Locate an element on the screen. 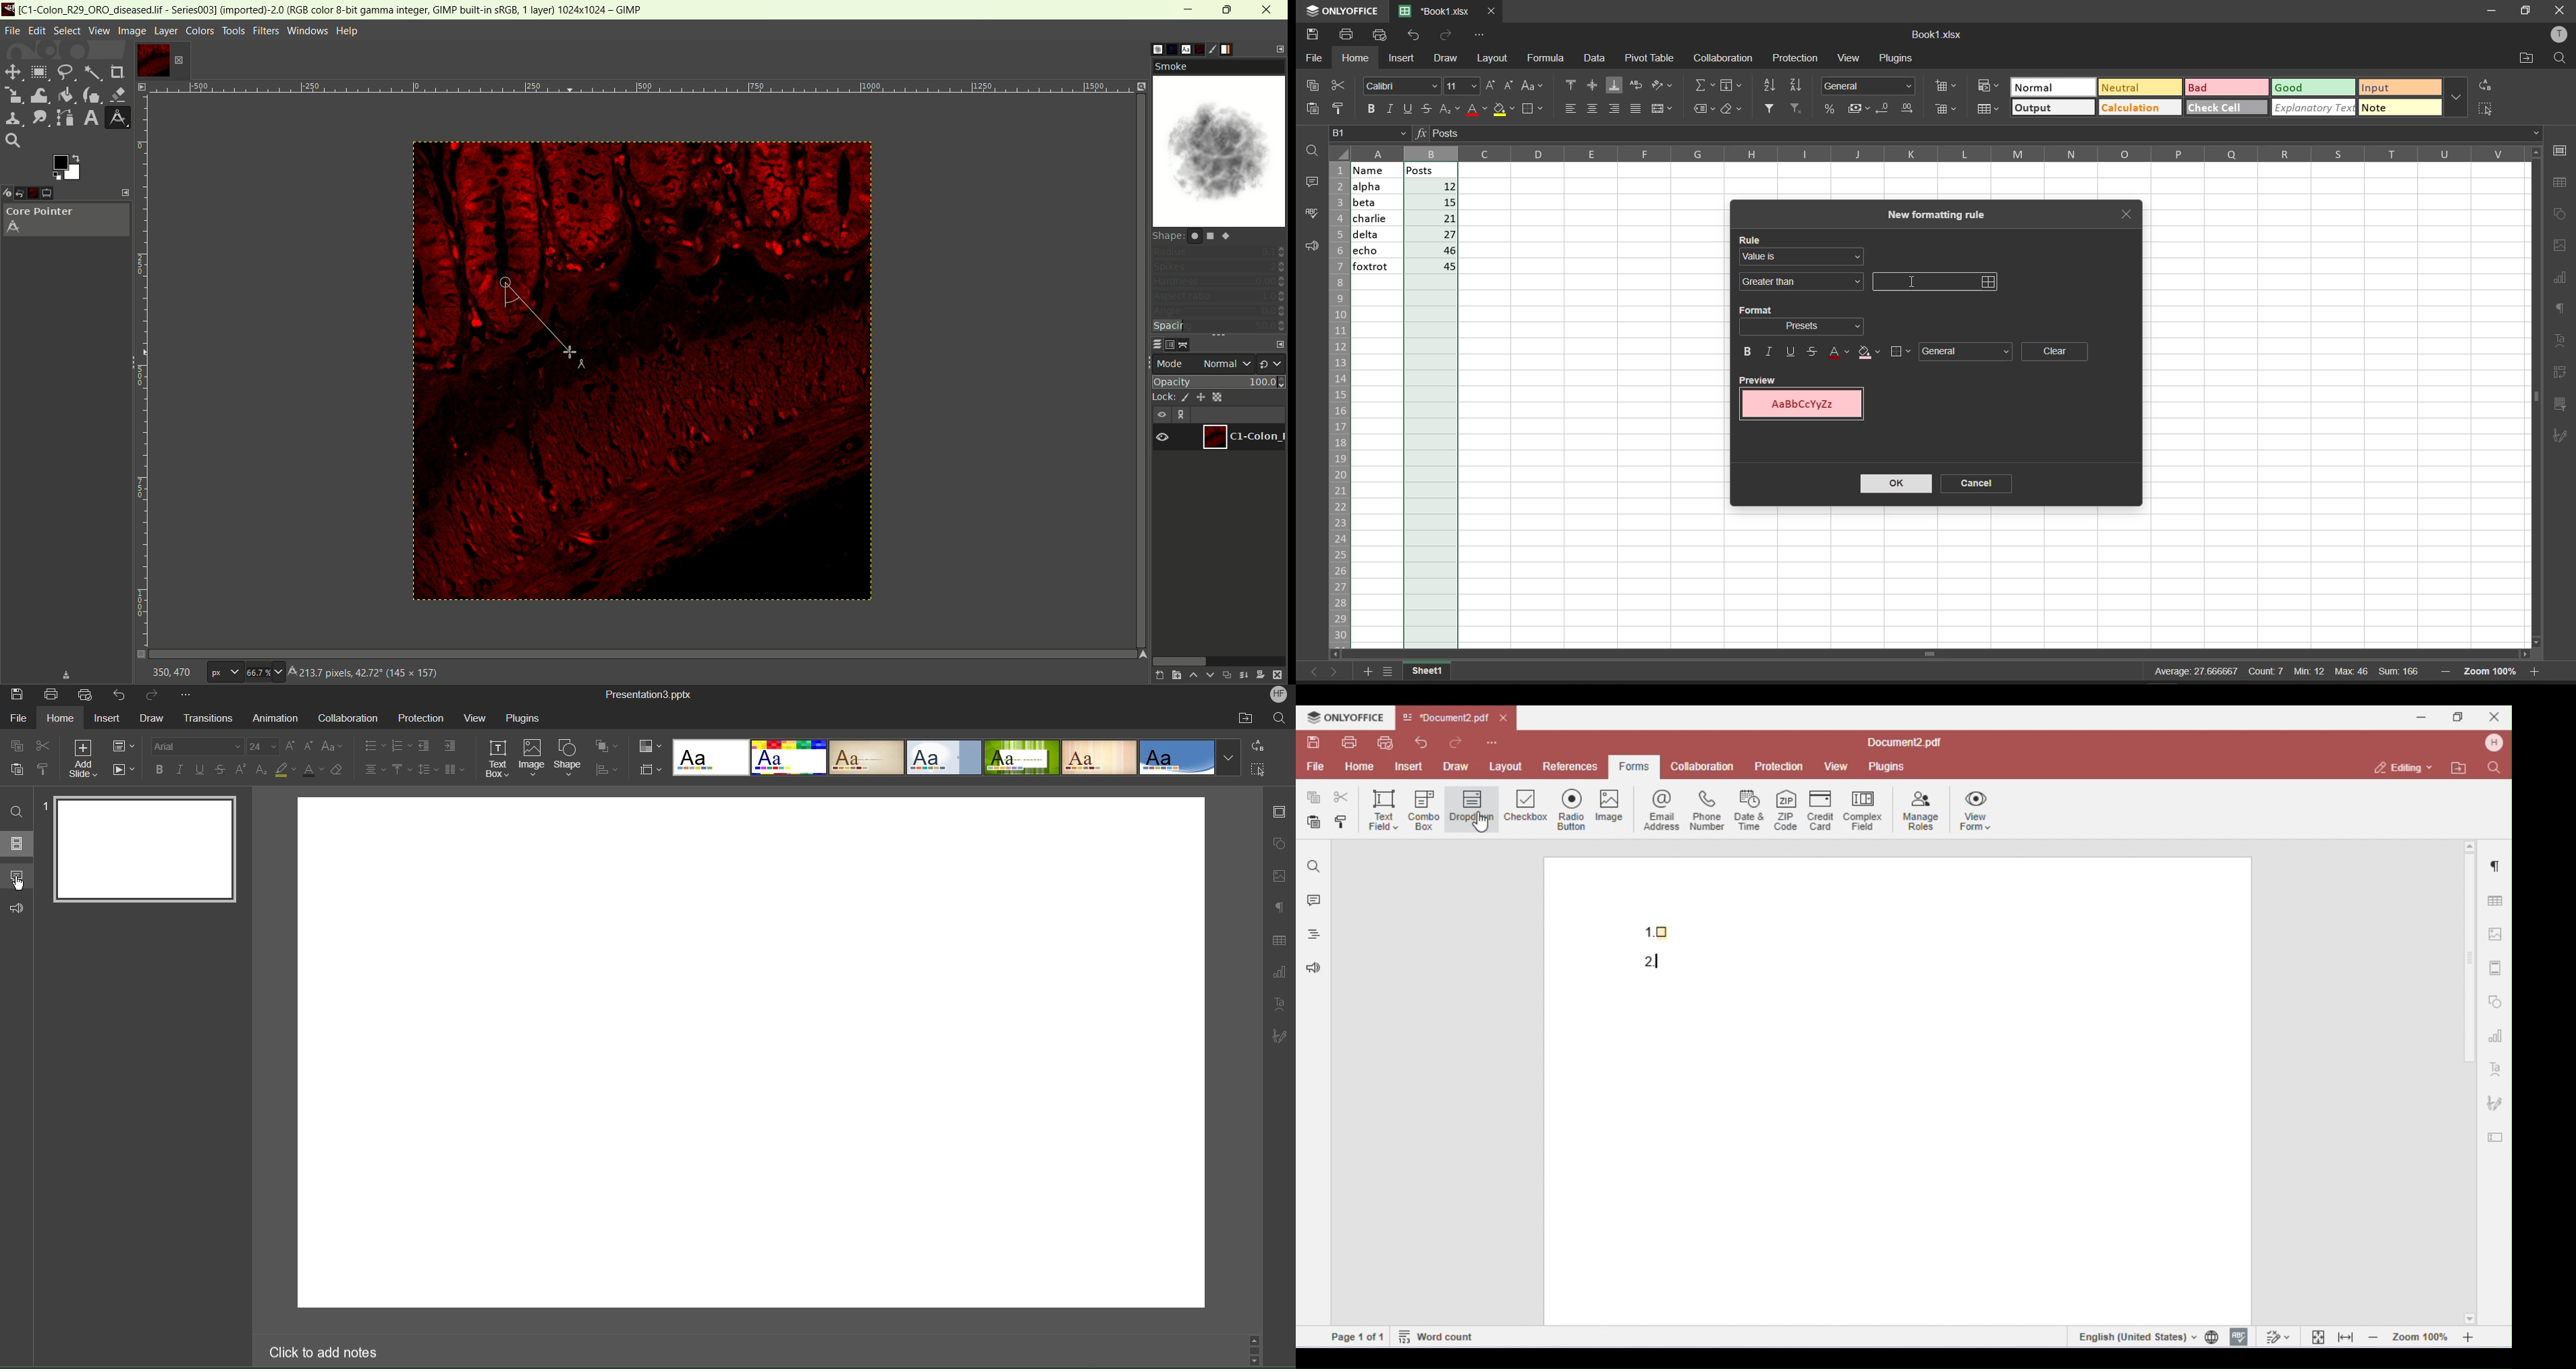 The width and height of the screenshot is (2576, 1372). image is located at coordinates (131, 31).